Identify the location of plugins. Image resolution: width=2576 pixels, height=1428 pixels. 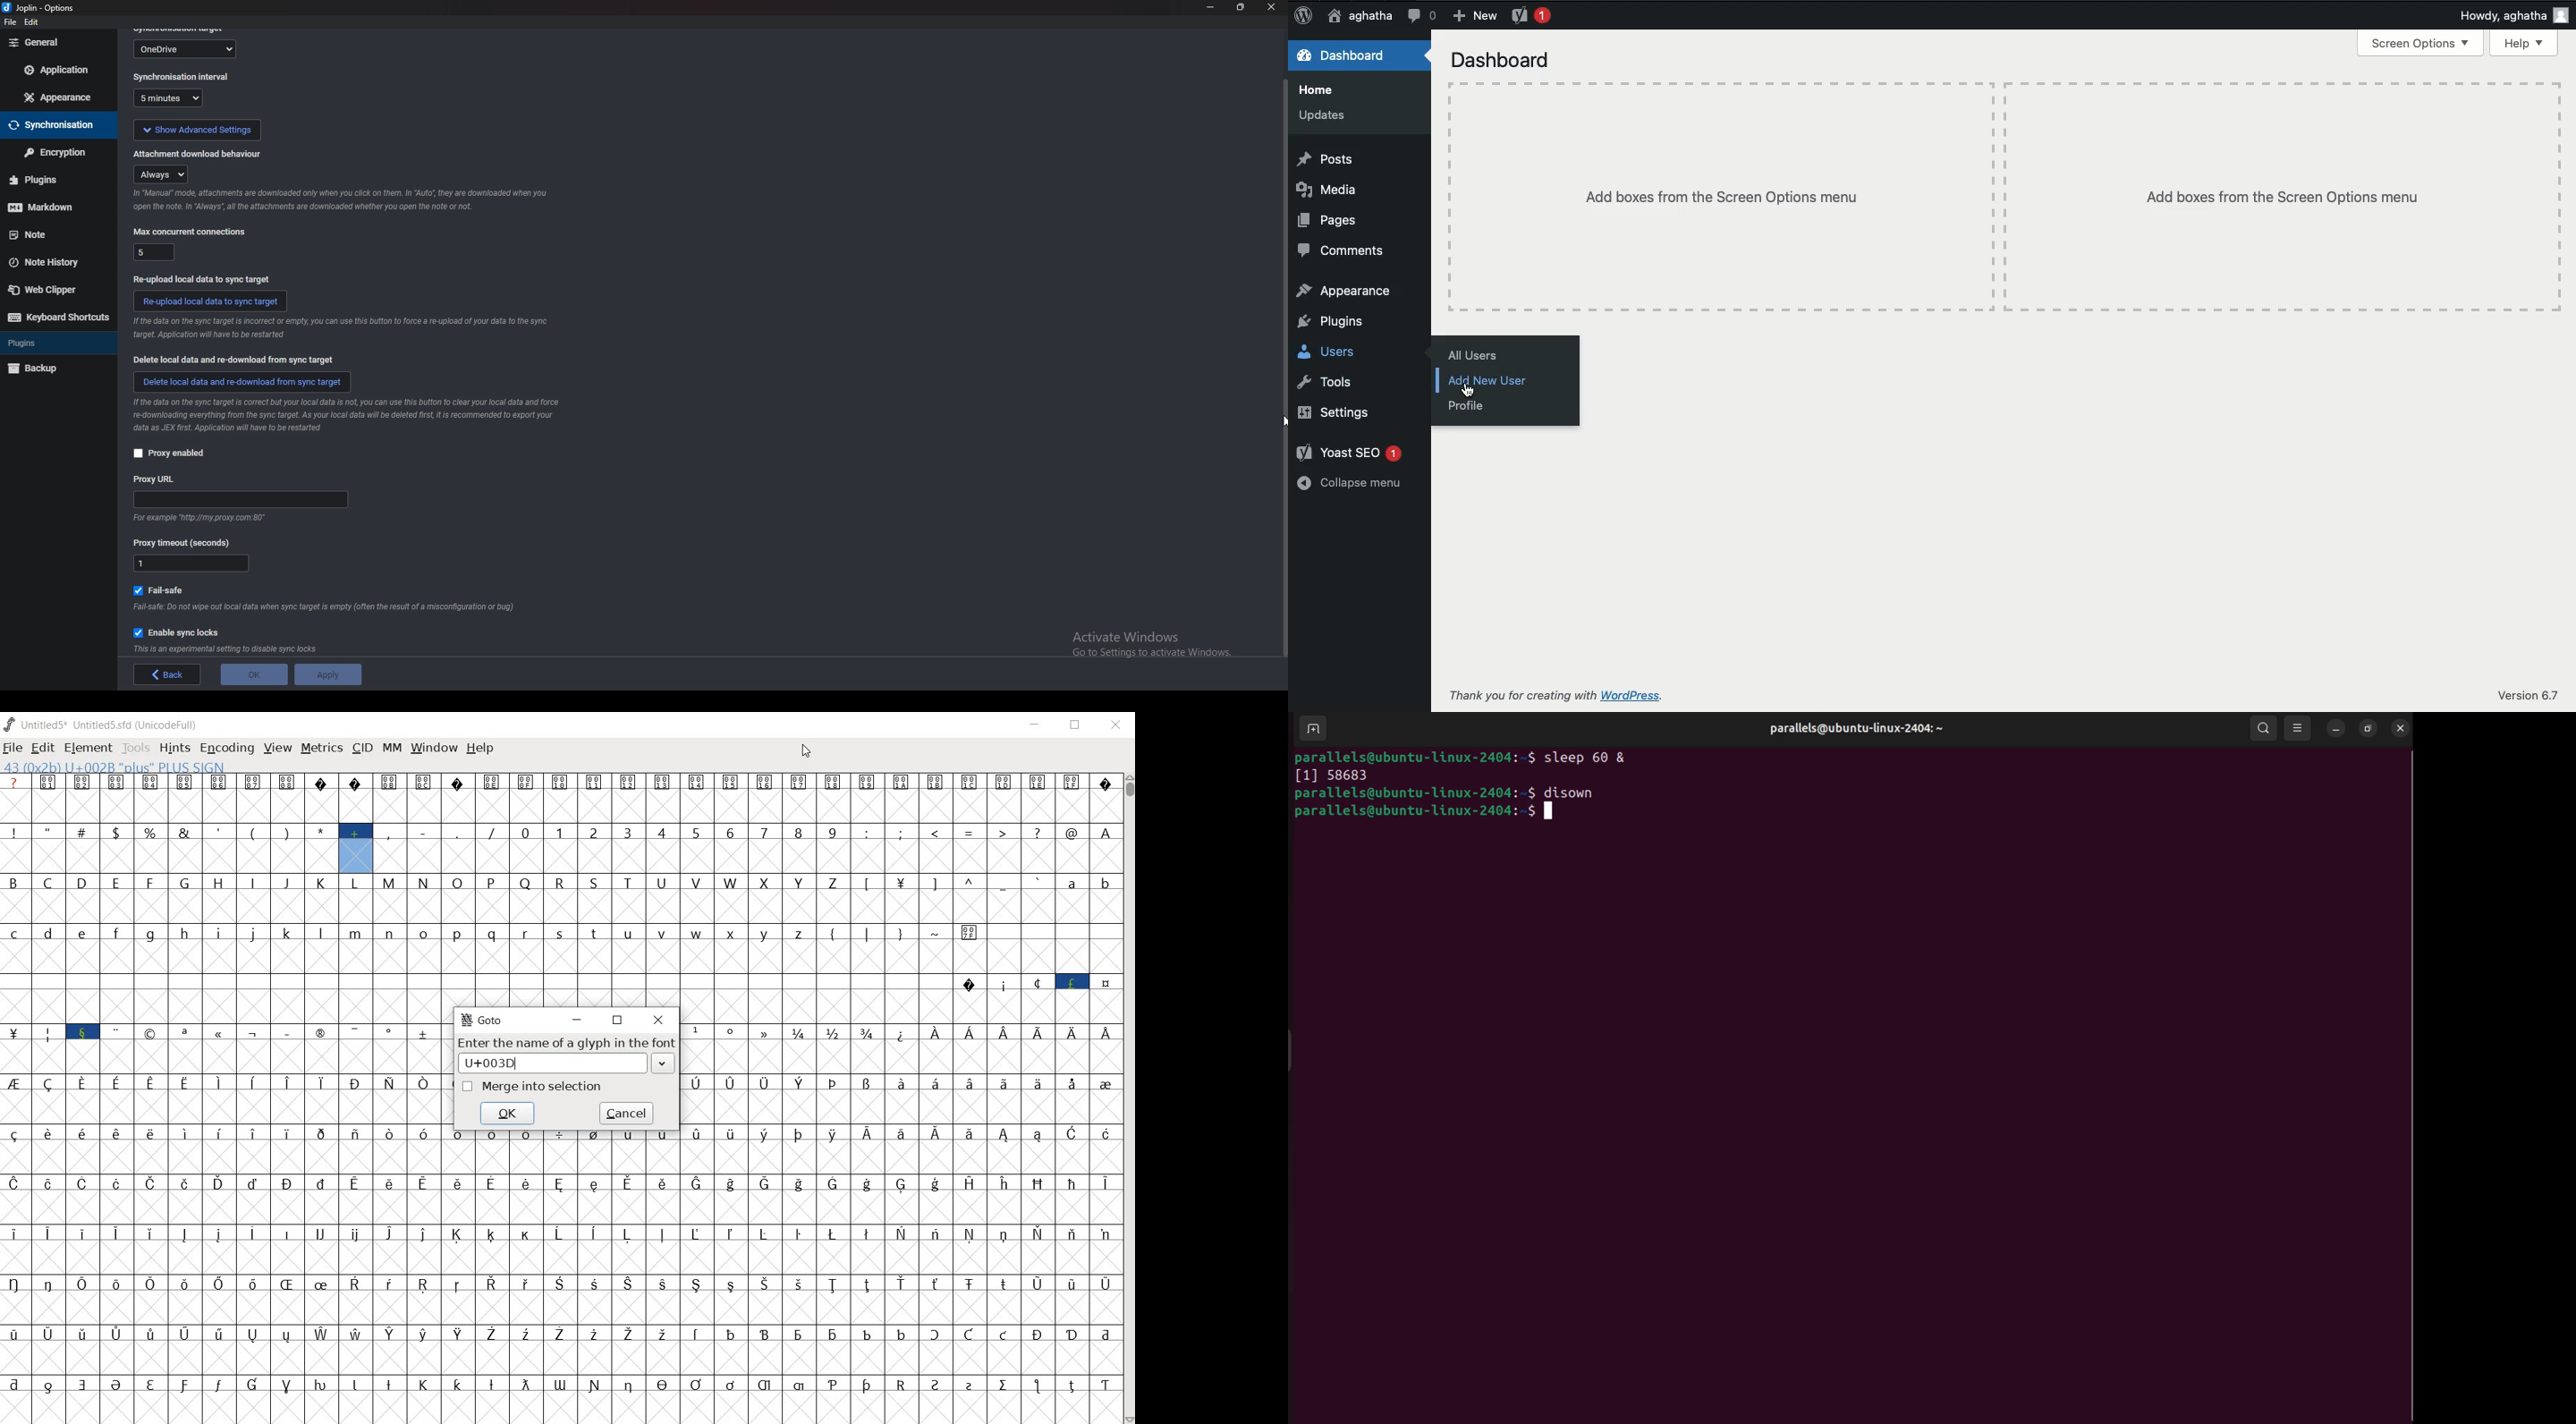
(52, 345).